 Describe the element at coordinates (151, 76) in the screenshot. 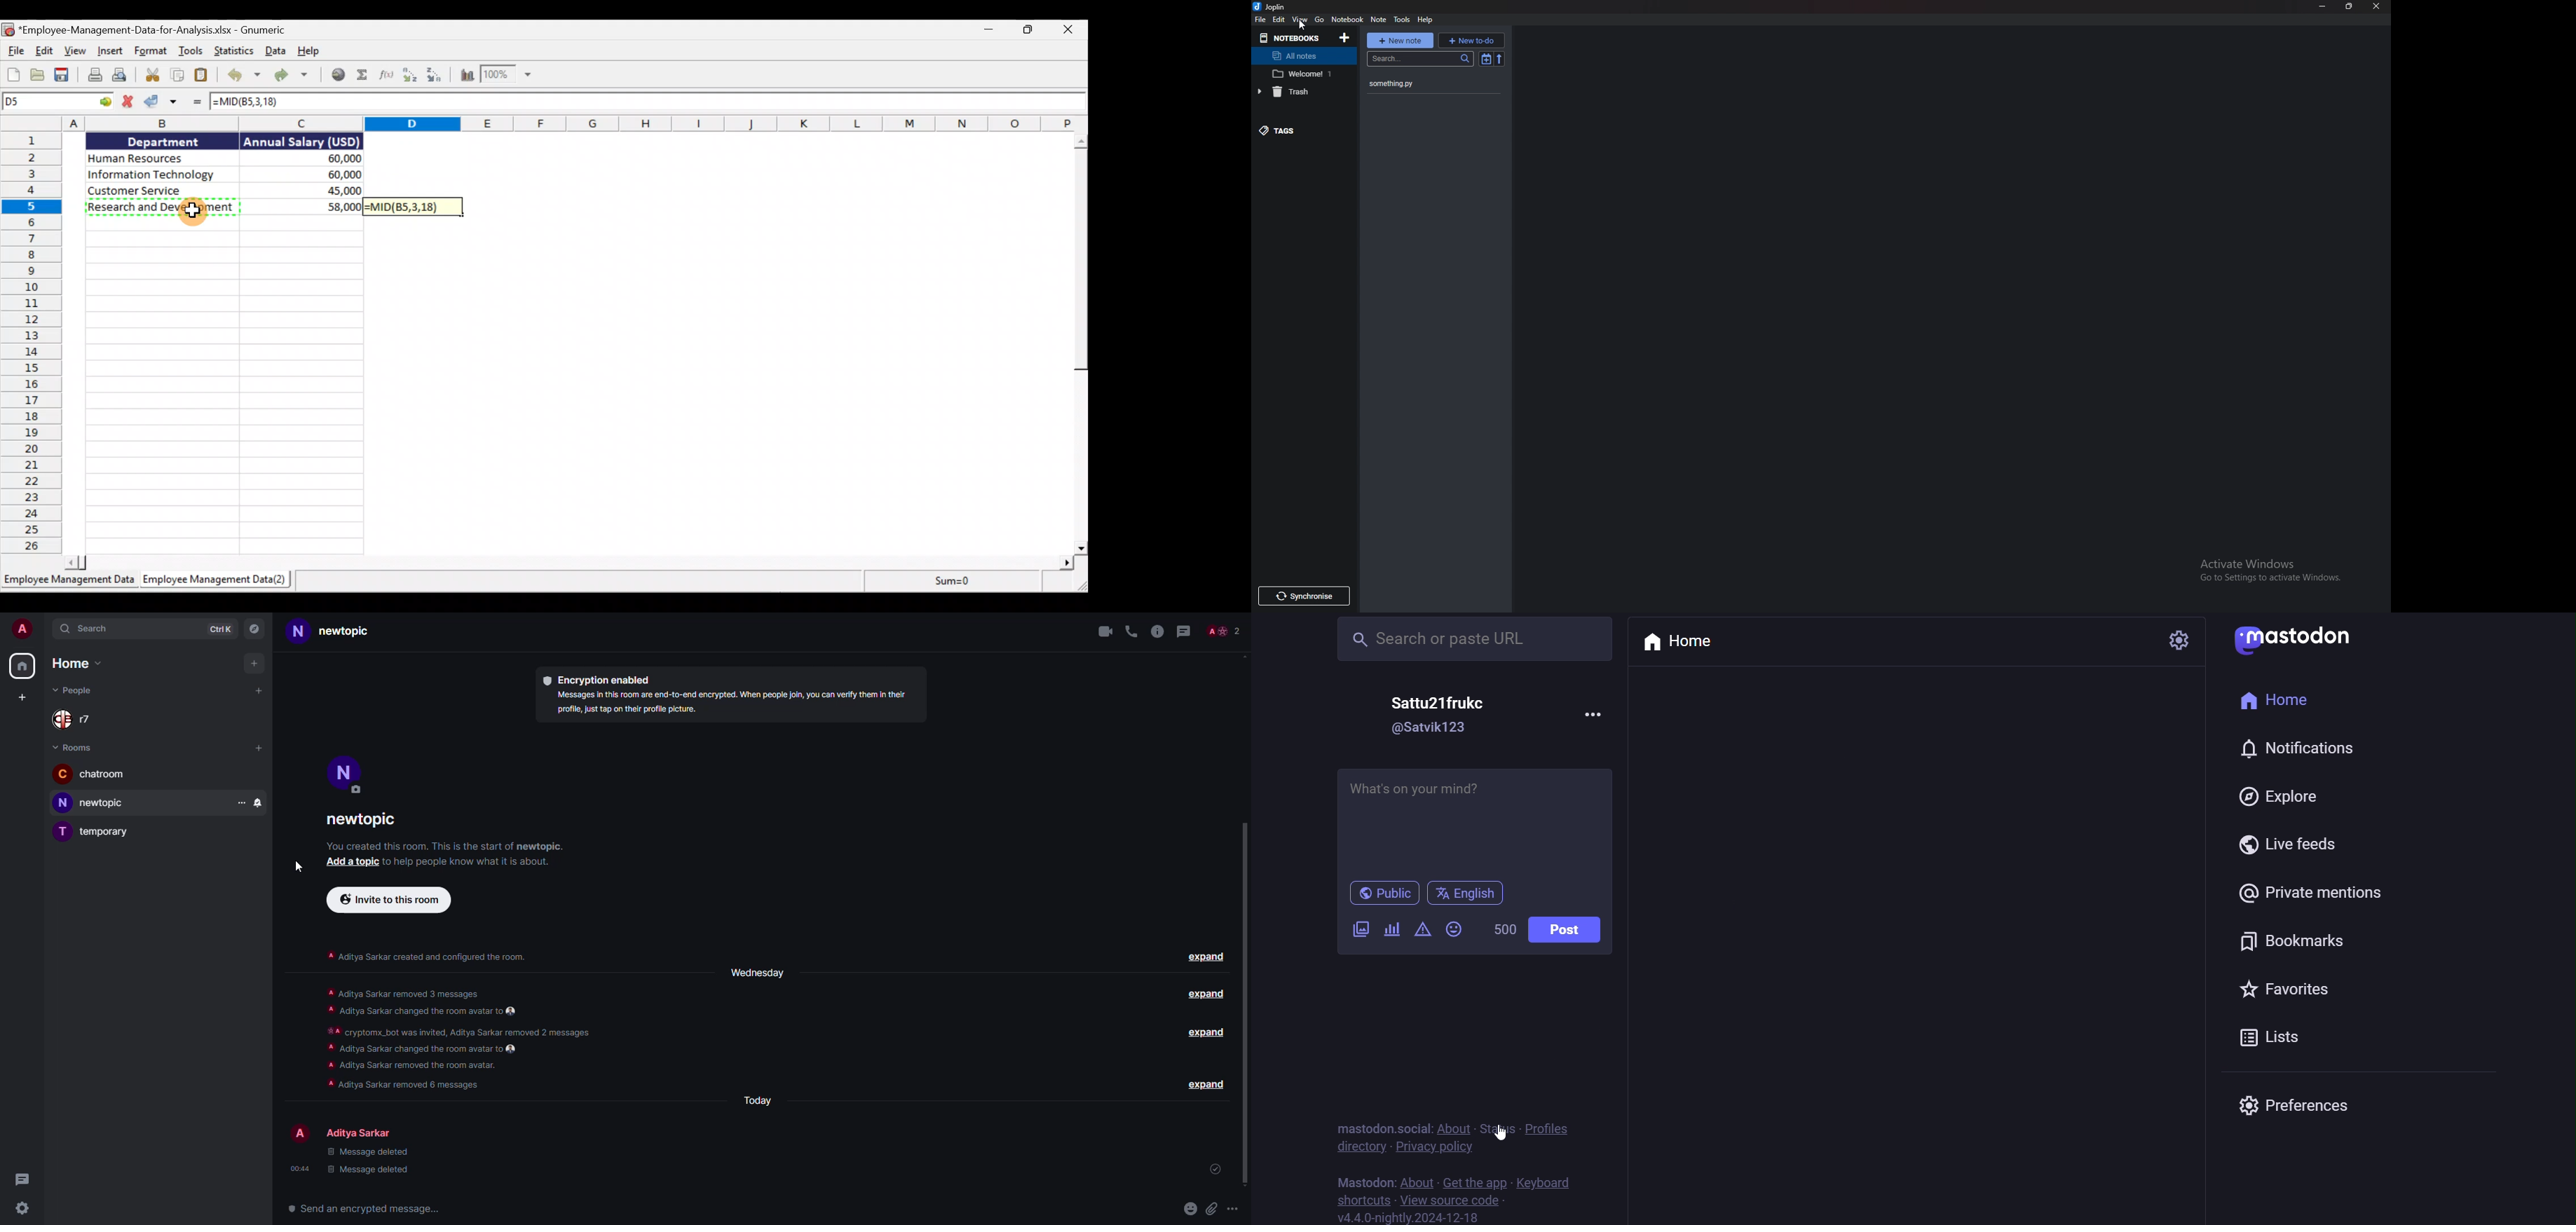

I see `Cut selection` at that location.